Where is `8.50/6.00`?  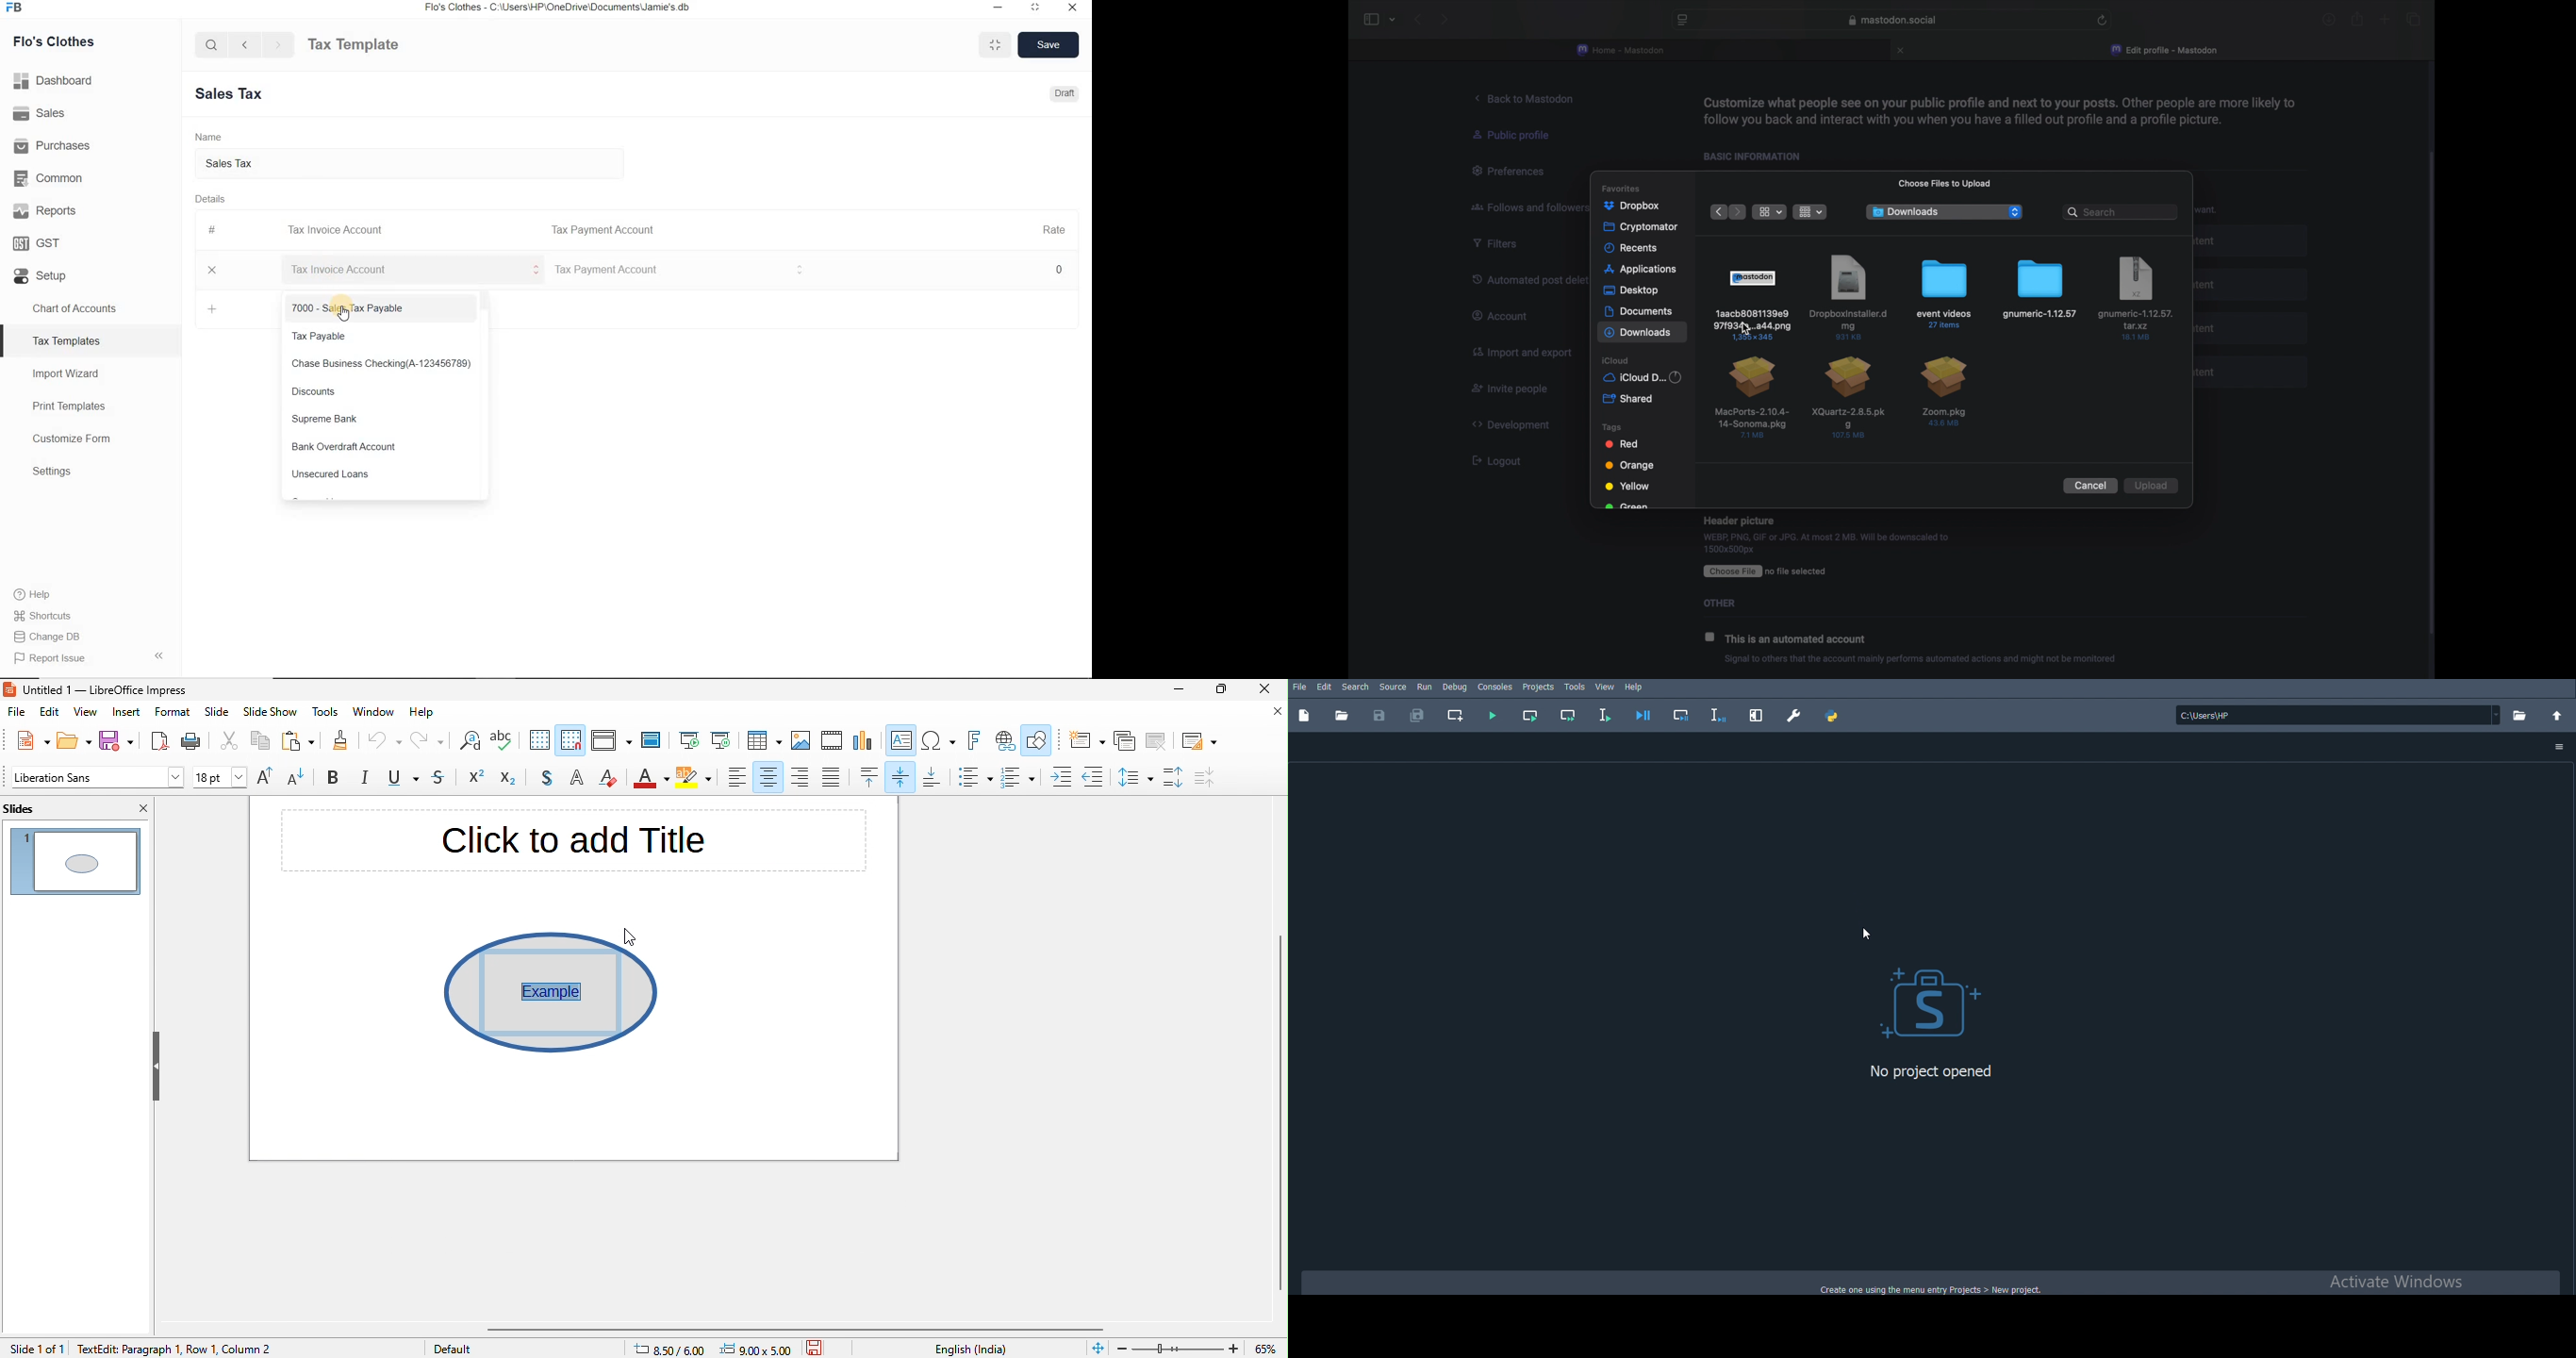
8.50/6.00 is located at coordinates (676, 1348).